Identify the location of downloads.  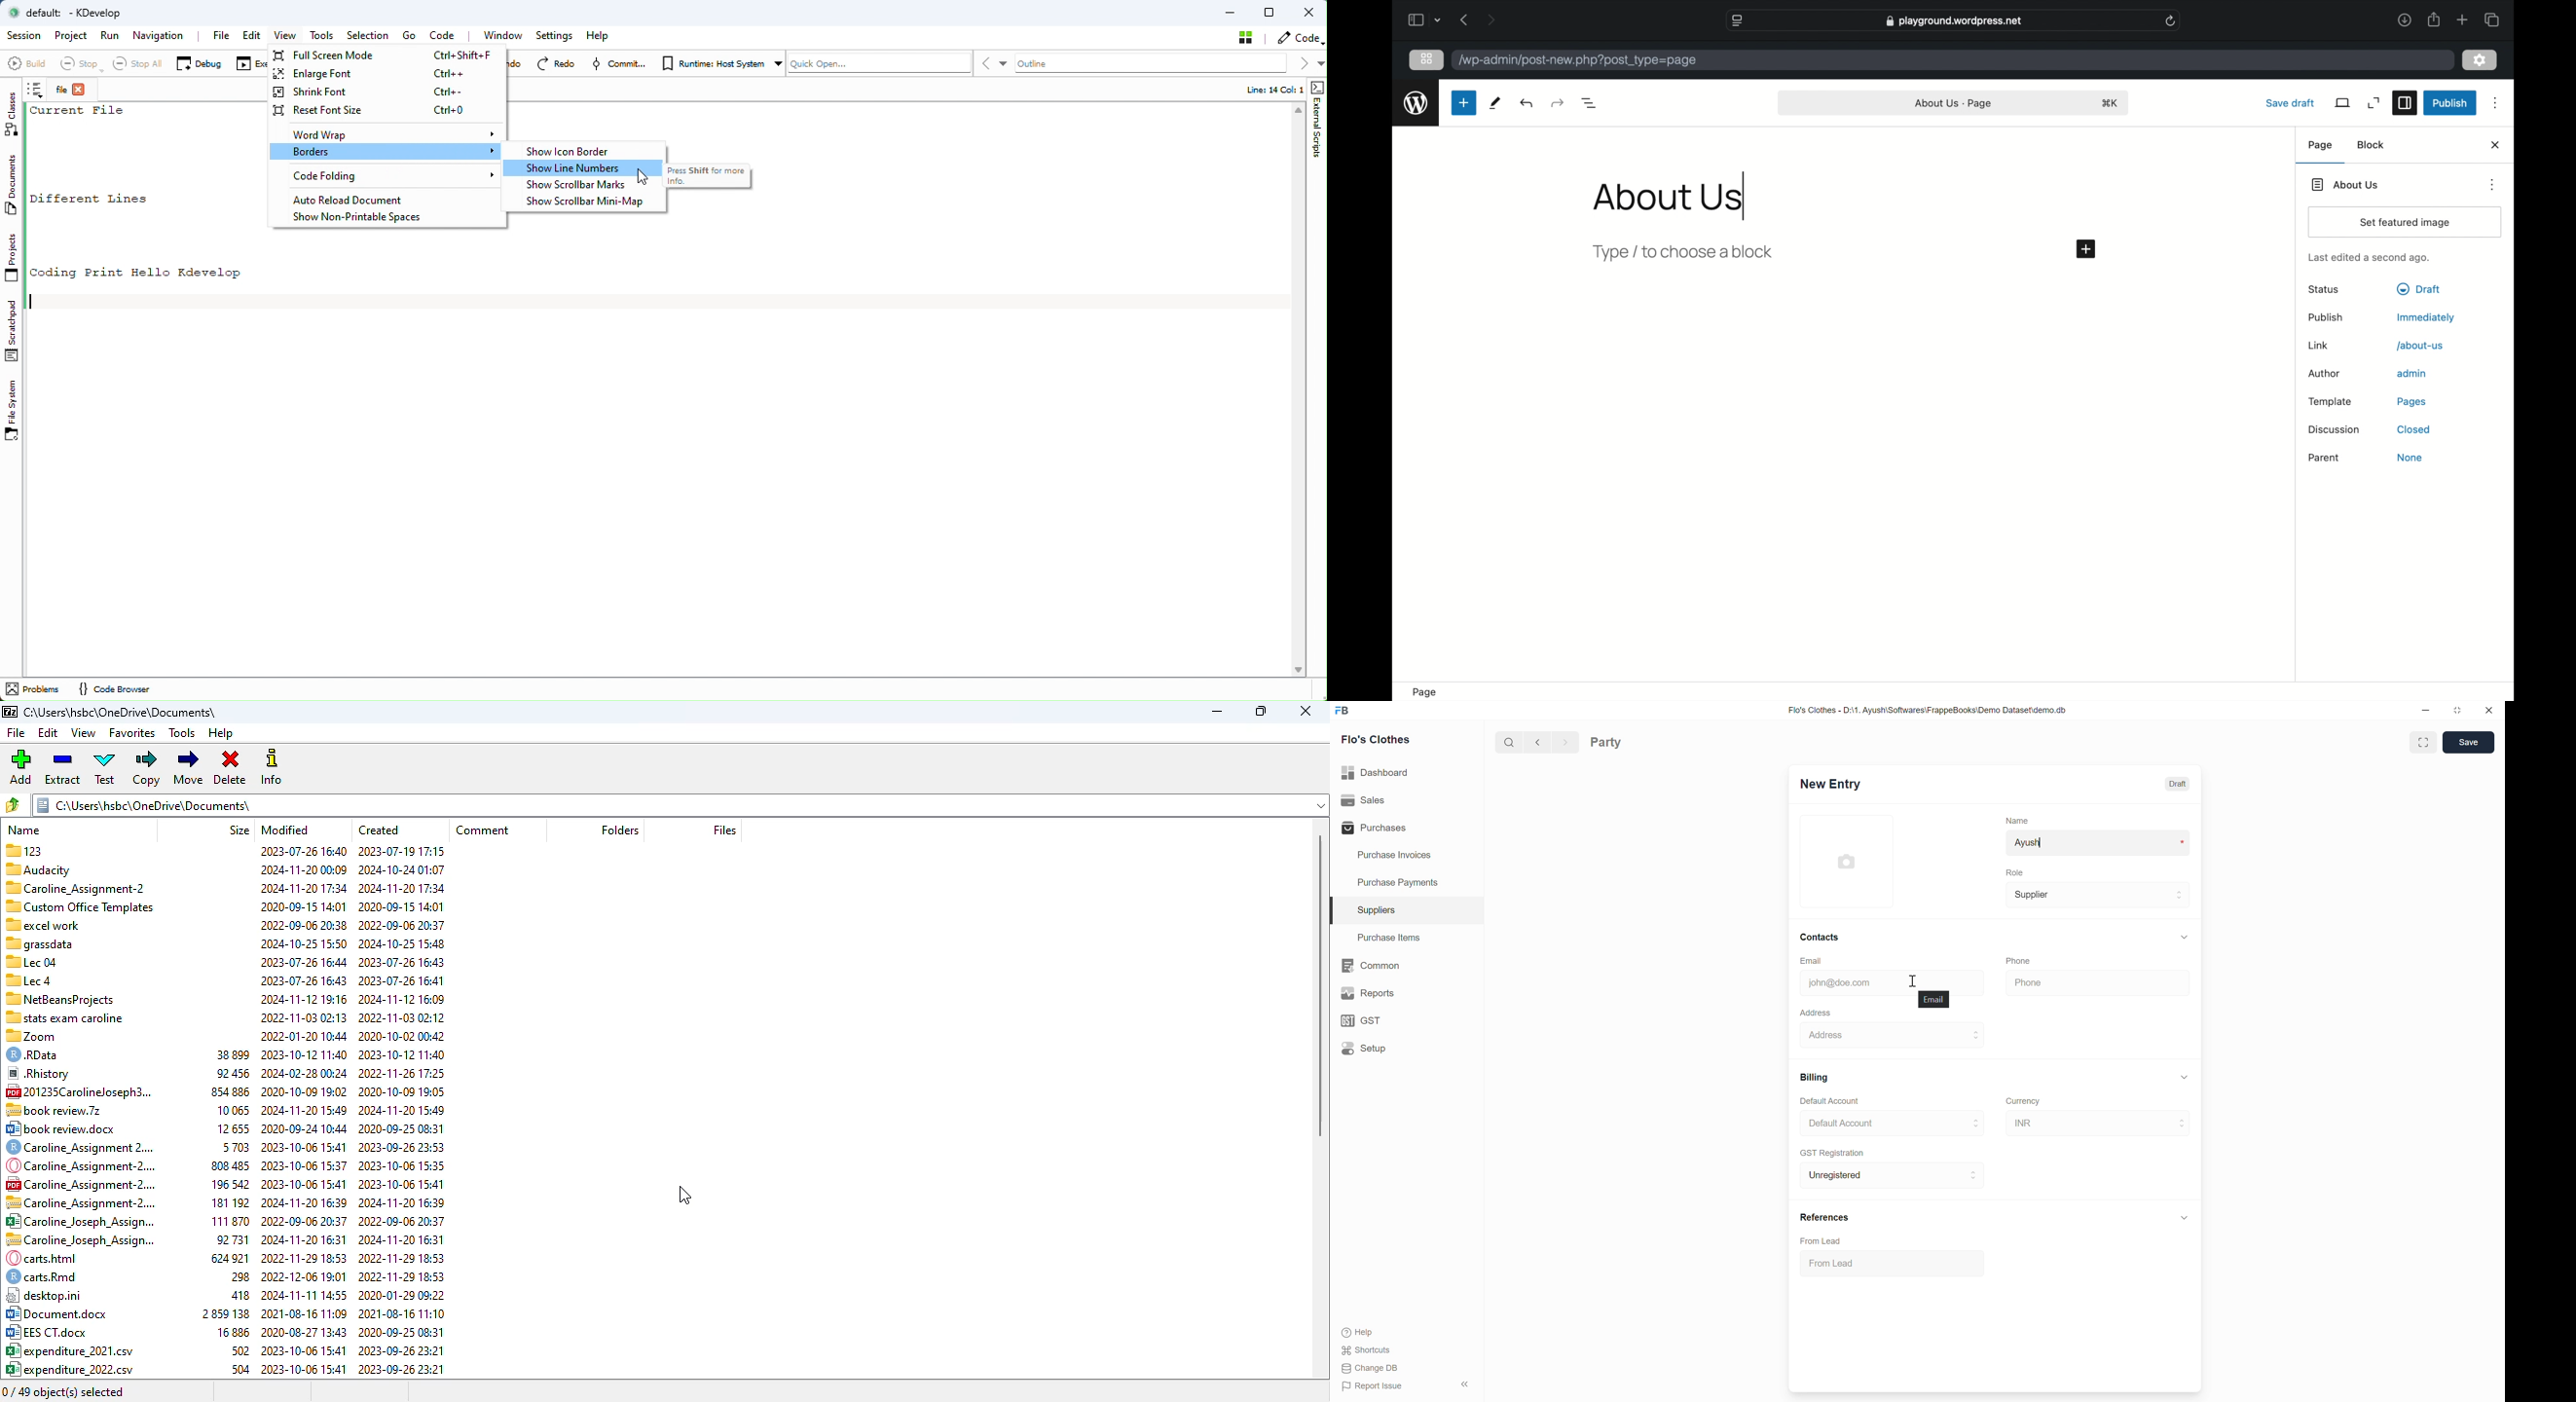
(2405, 21).